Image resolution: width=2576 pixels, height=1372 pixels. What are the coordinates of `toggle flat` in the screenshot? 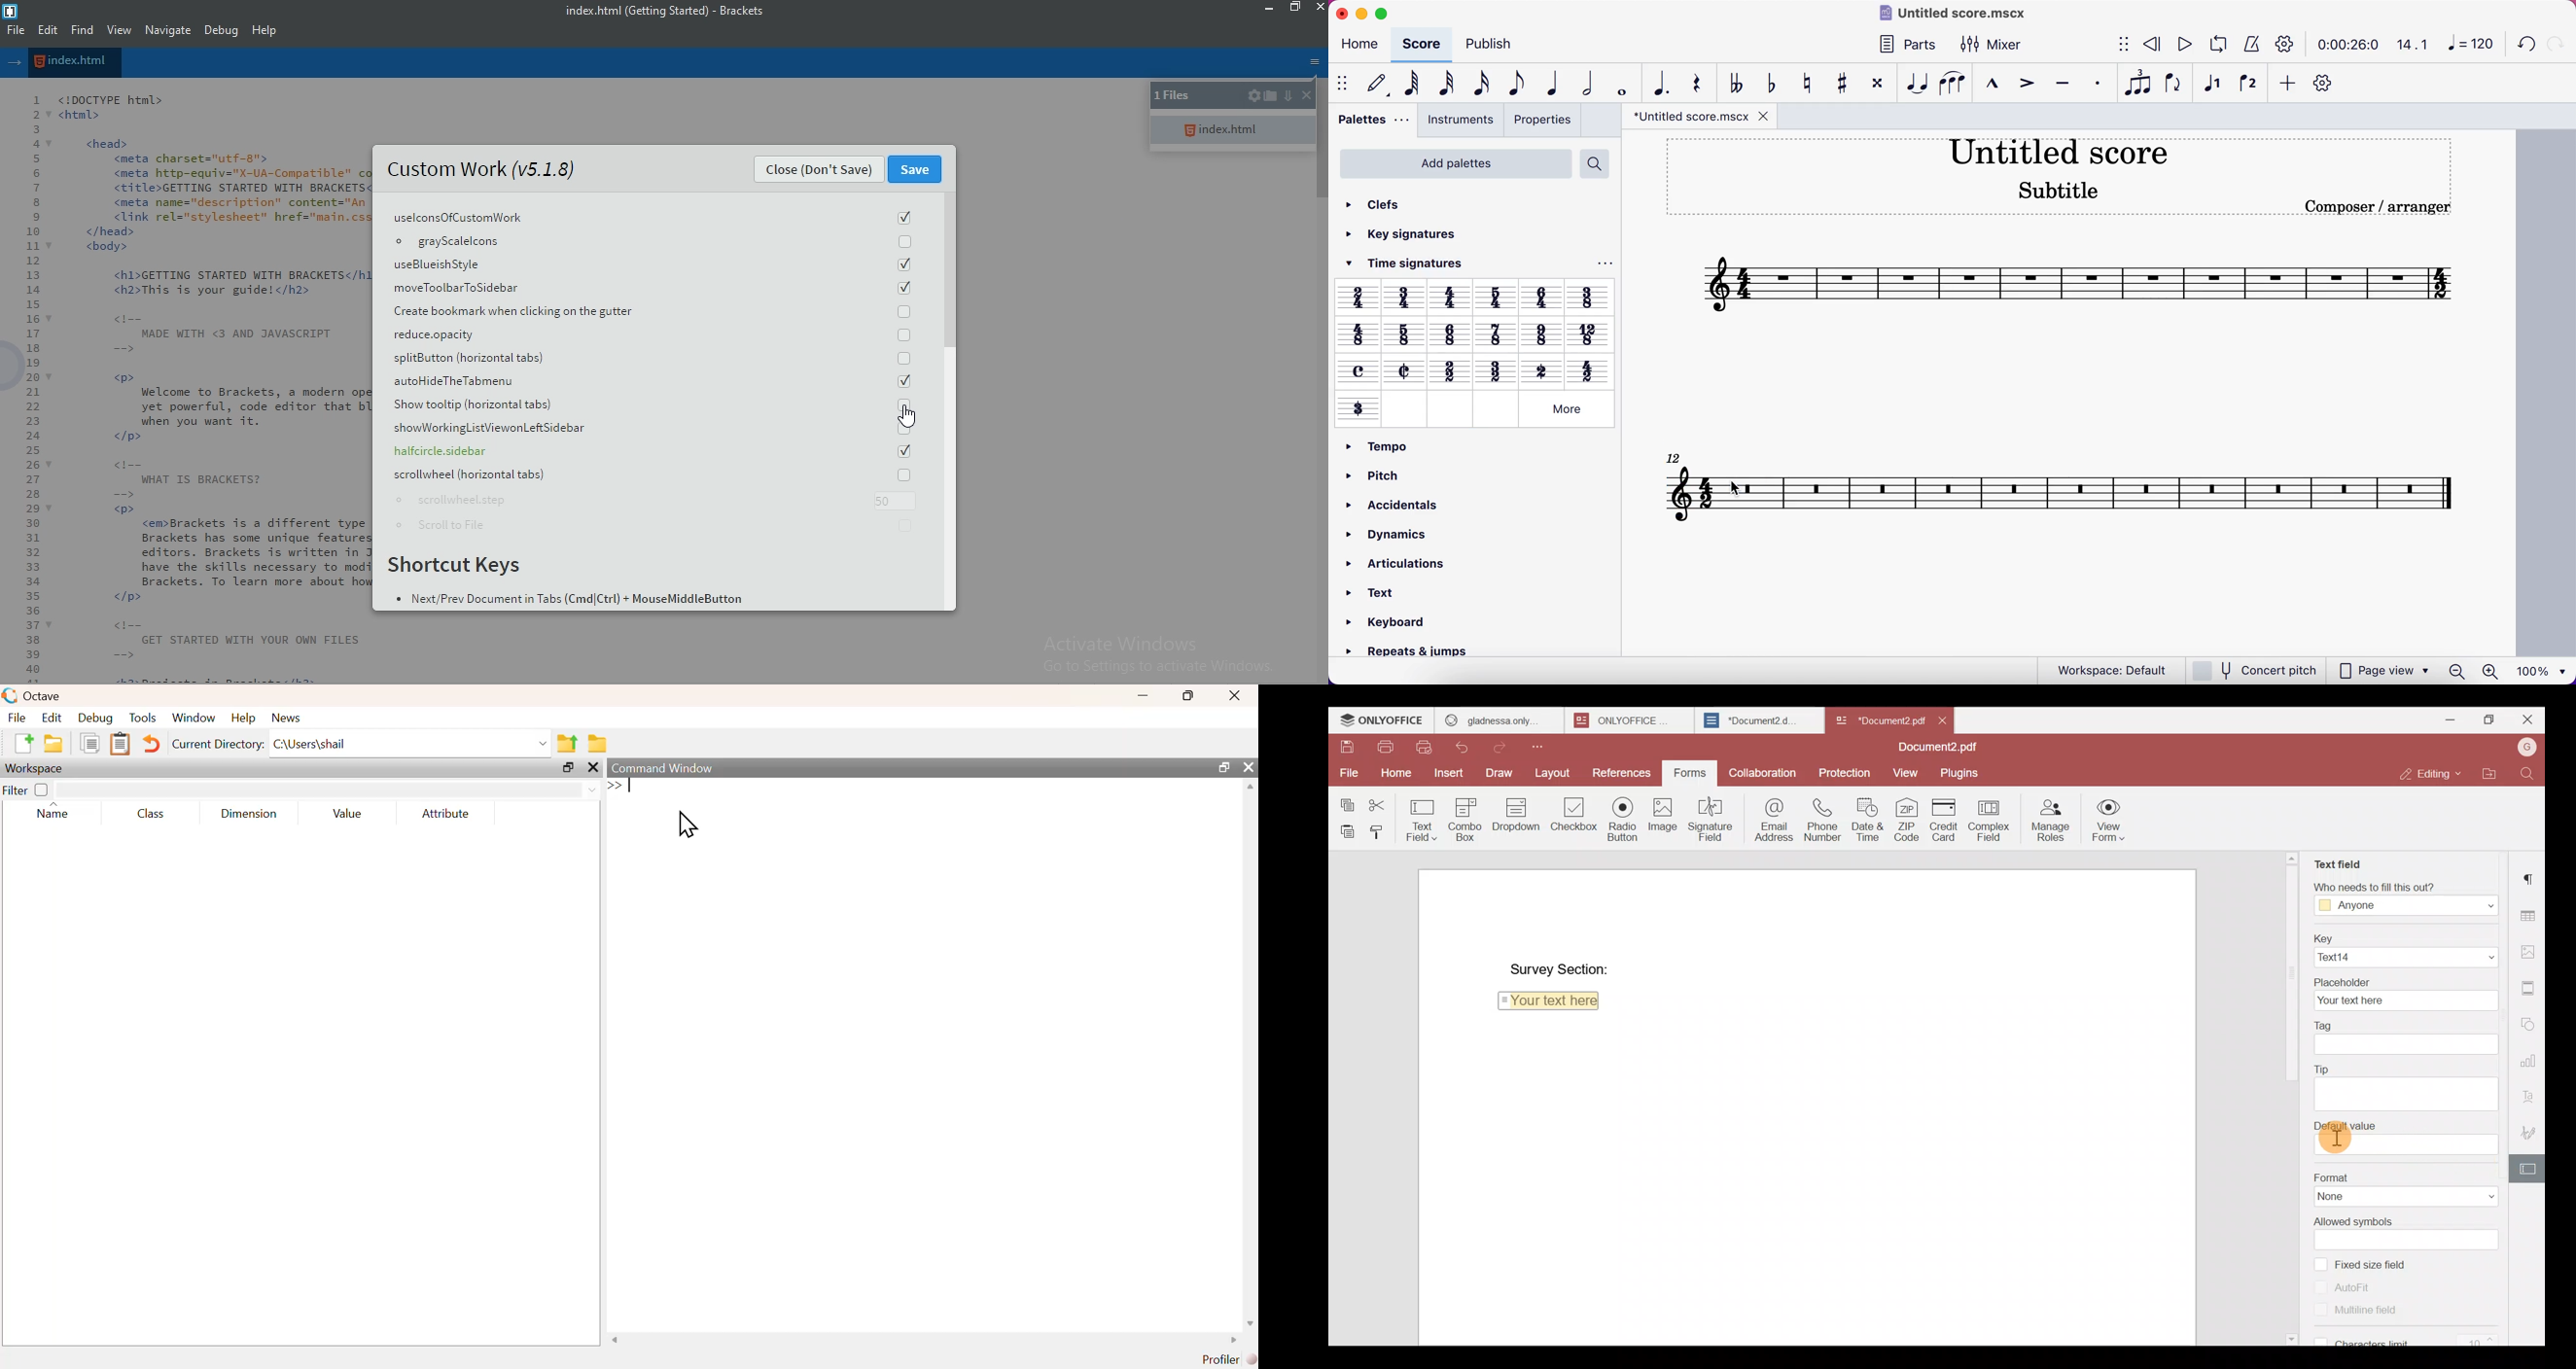 It's located at (1768, 82).